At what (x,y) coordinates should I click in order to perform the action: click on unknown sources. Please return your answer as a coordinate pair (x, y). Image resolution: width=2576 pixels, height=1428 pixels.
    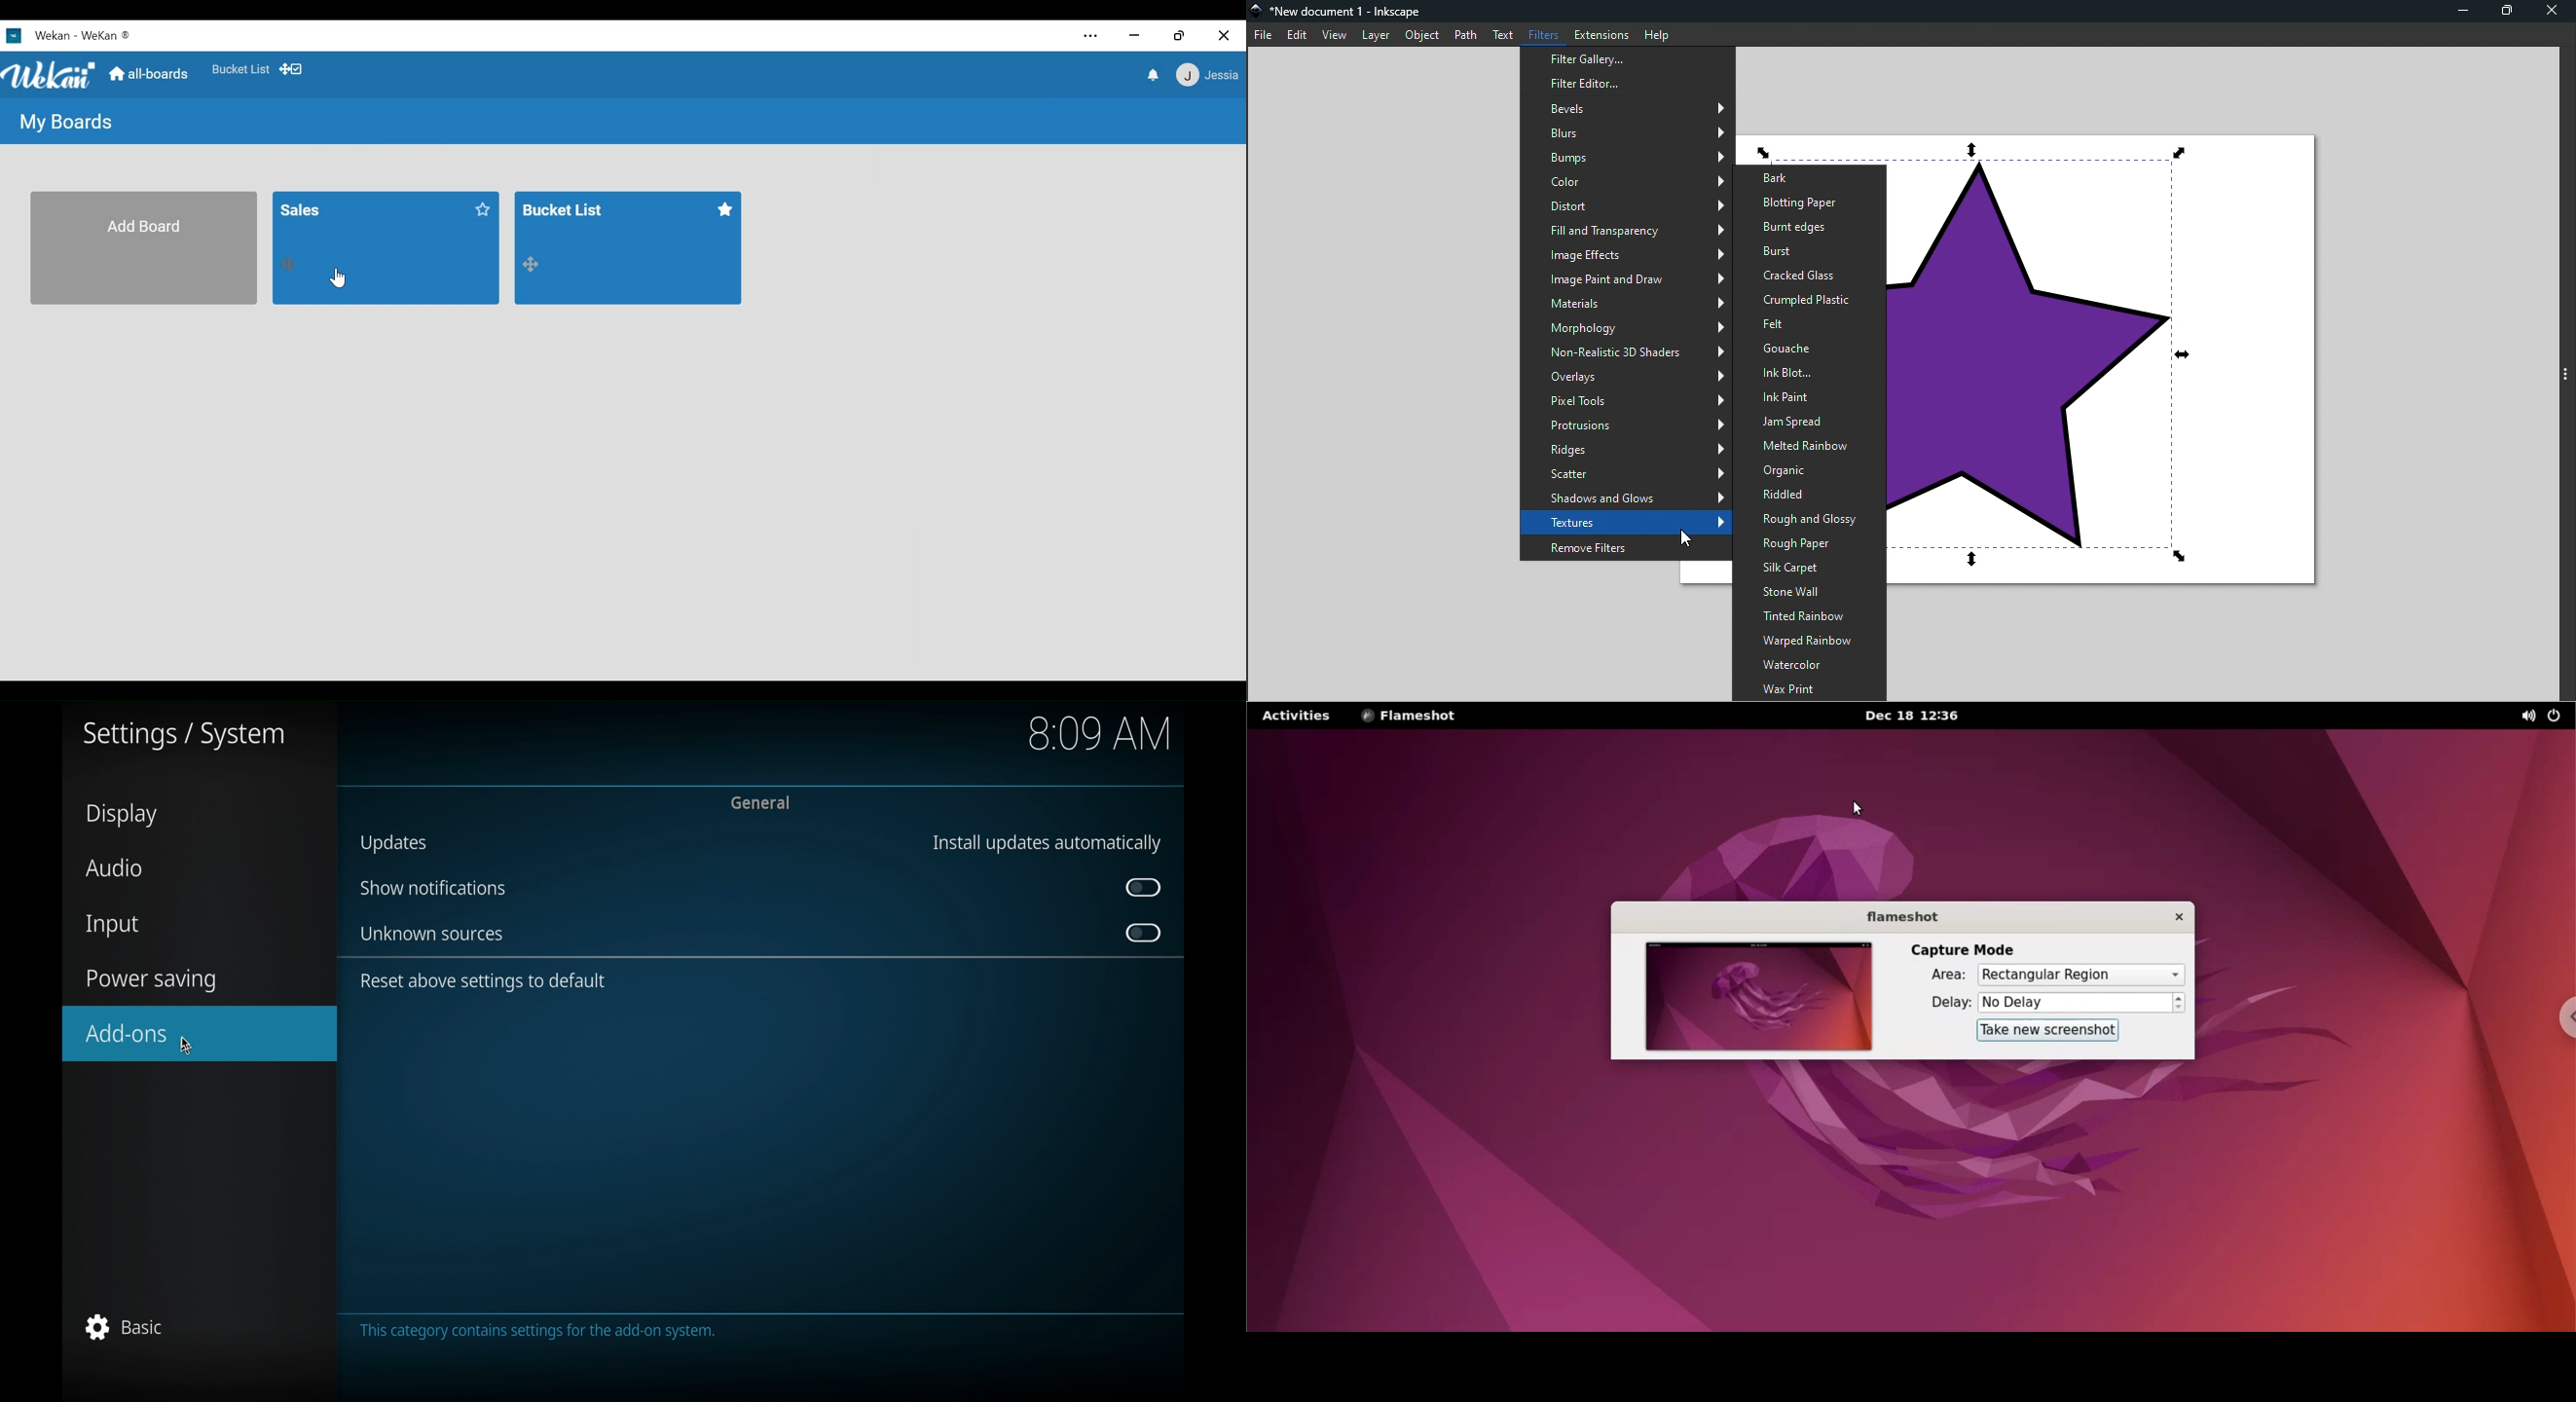
    Looking at the image, I should click on (432, 935).